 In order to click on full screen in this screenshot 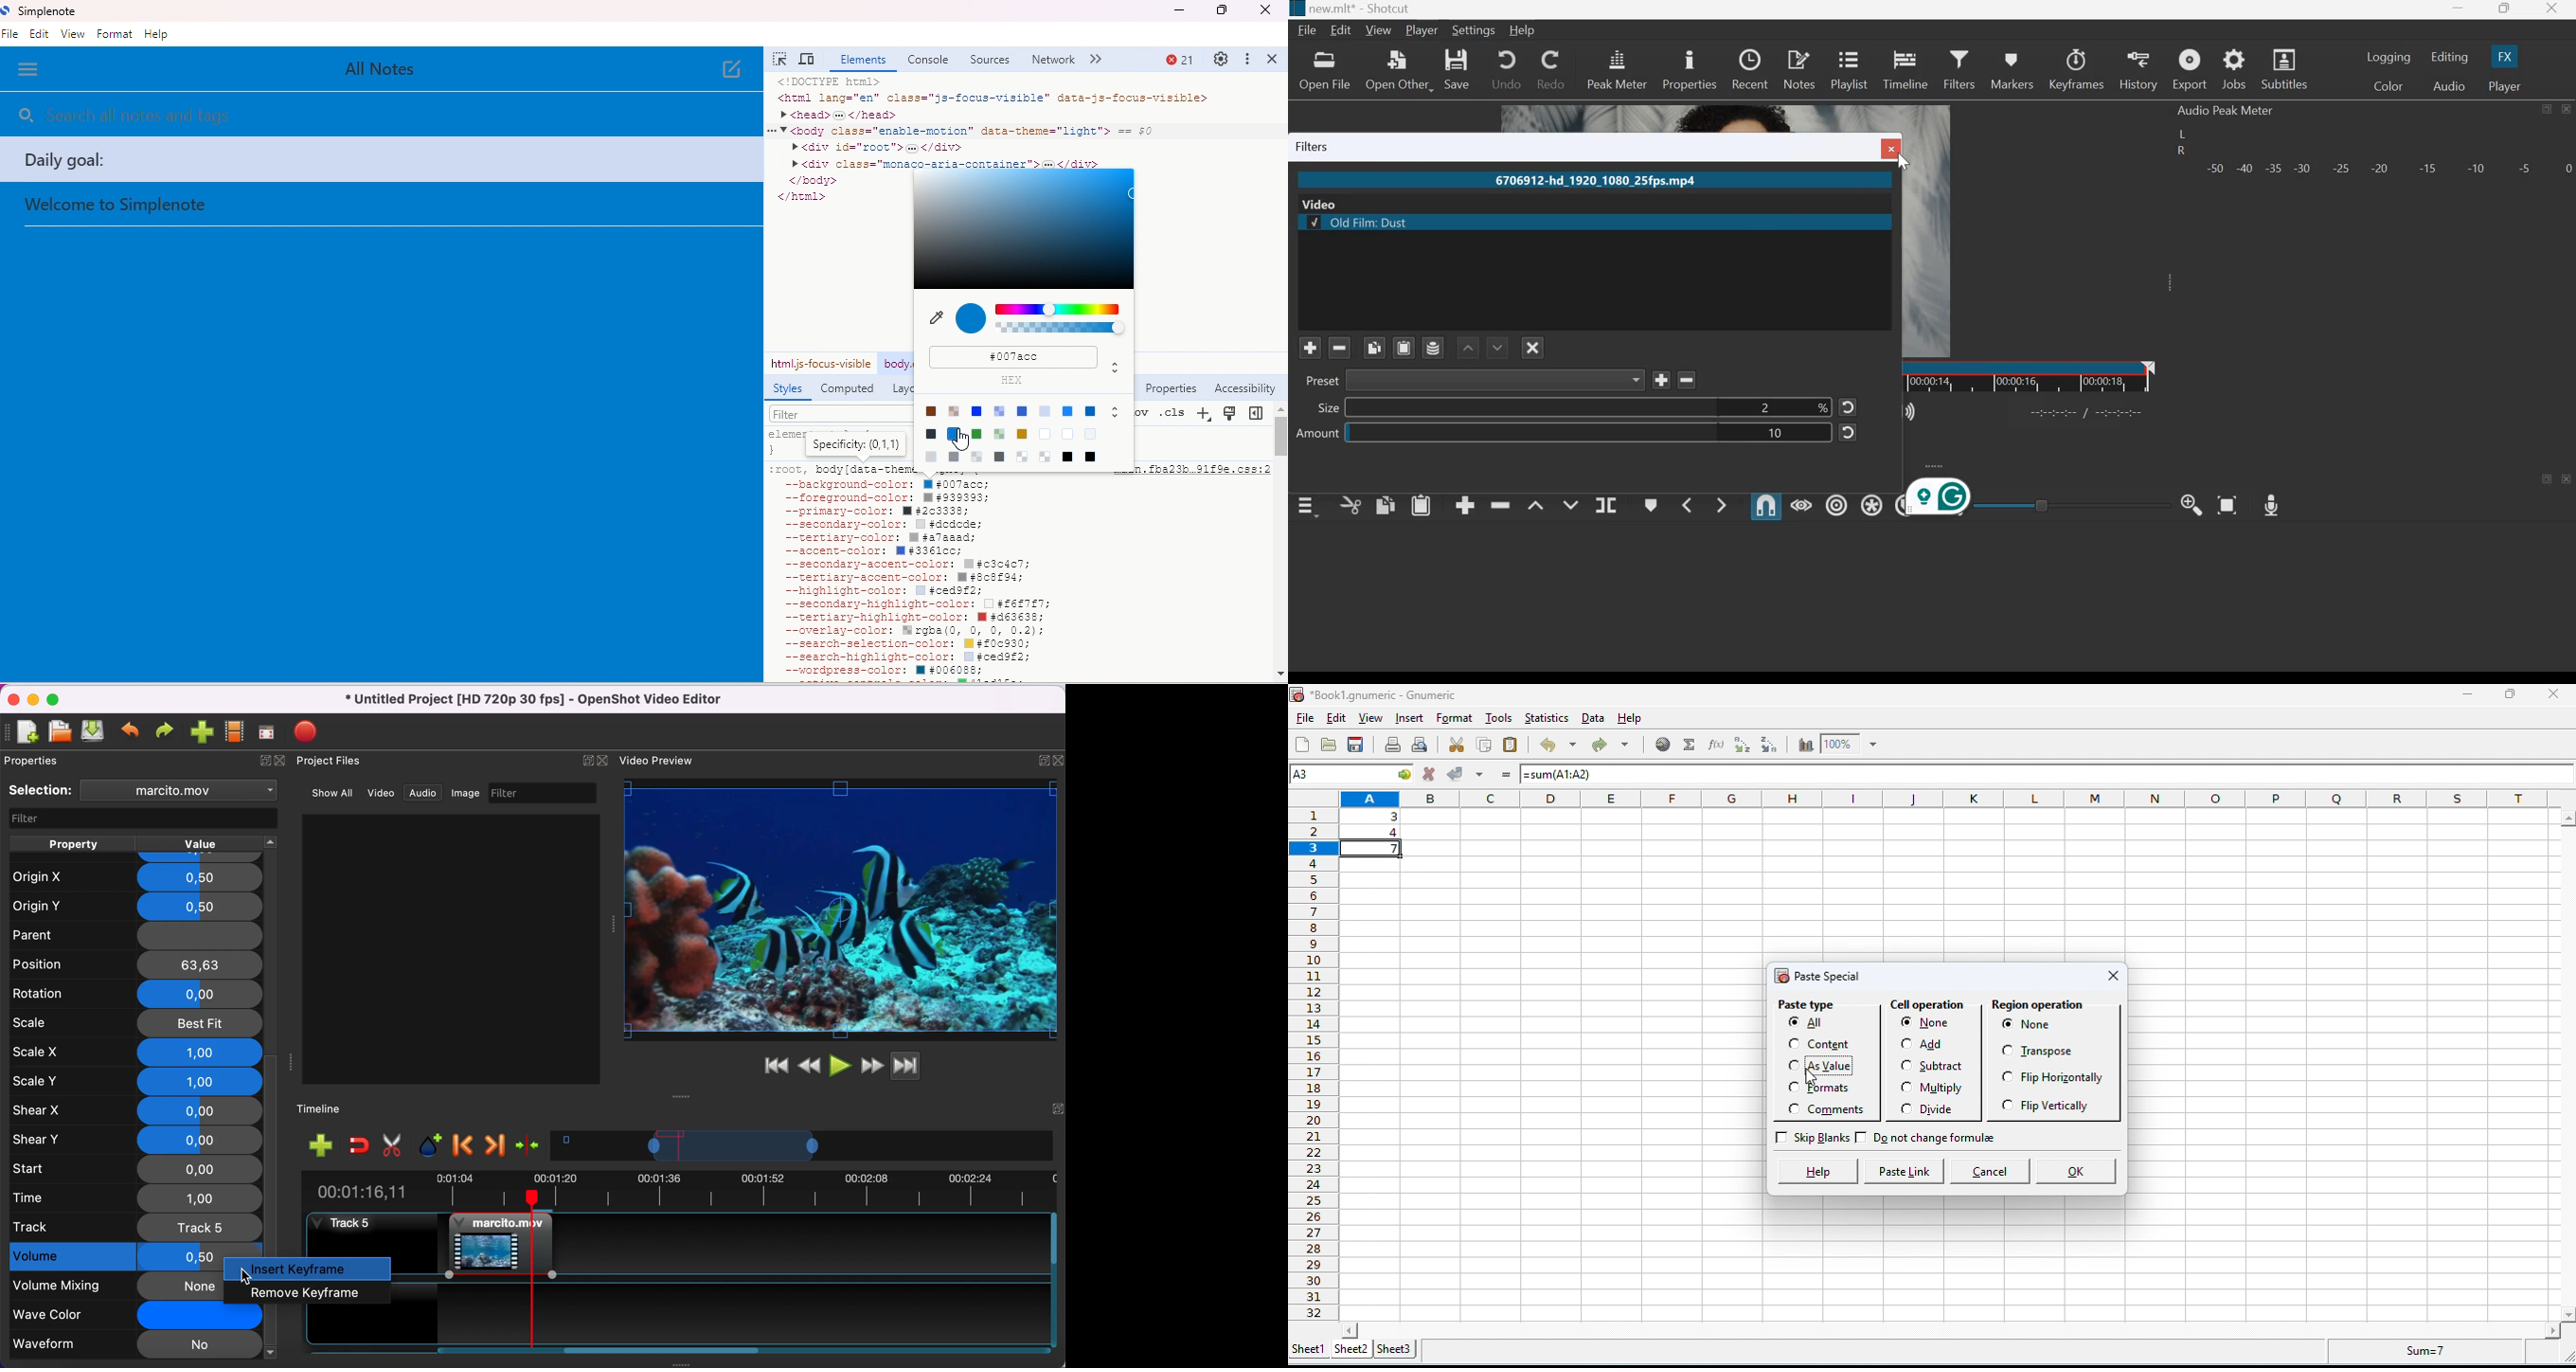, I will do `click(270, 732)`.